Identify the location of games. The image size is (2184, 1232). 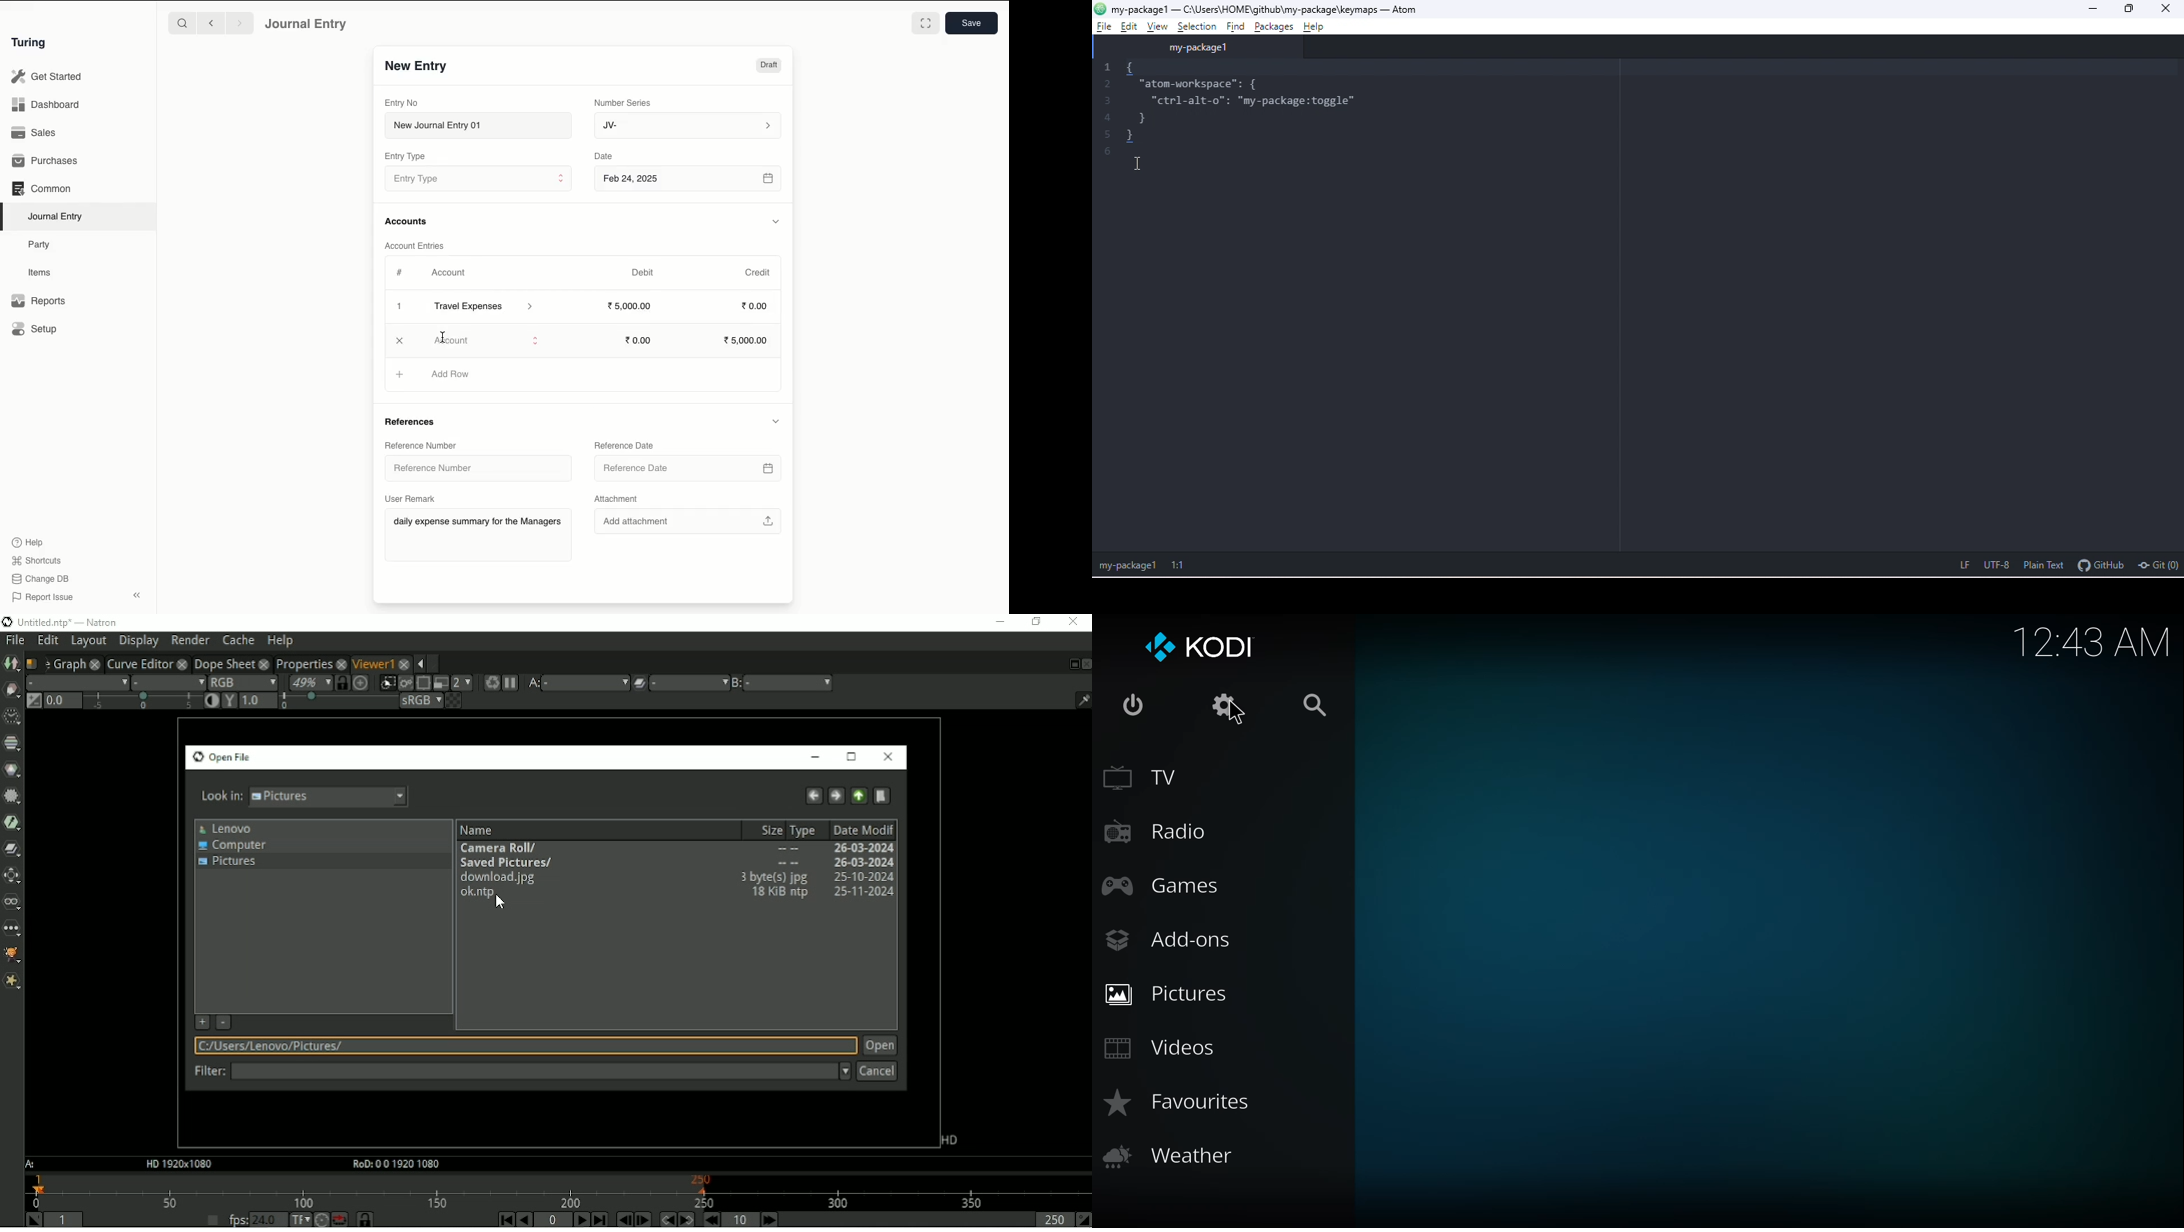
(1164, 886).